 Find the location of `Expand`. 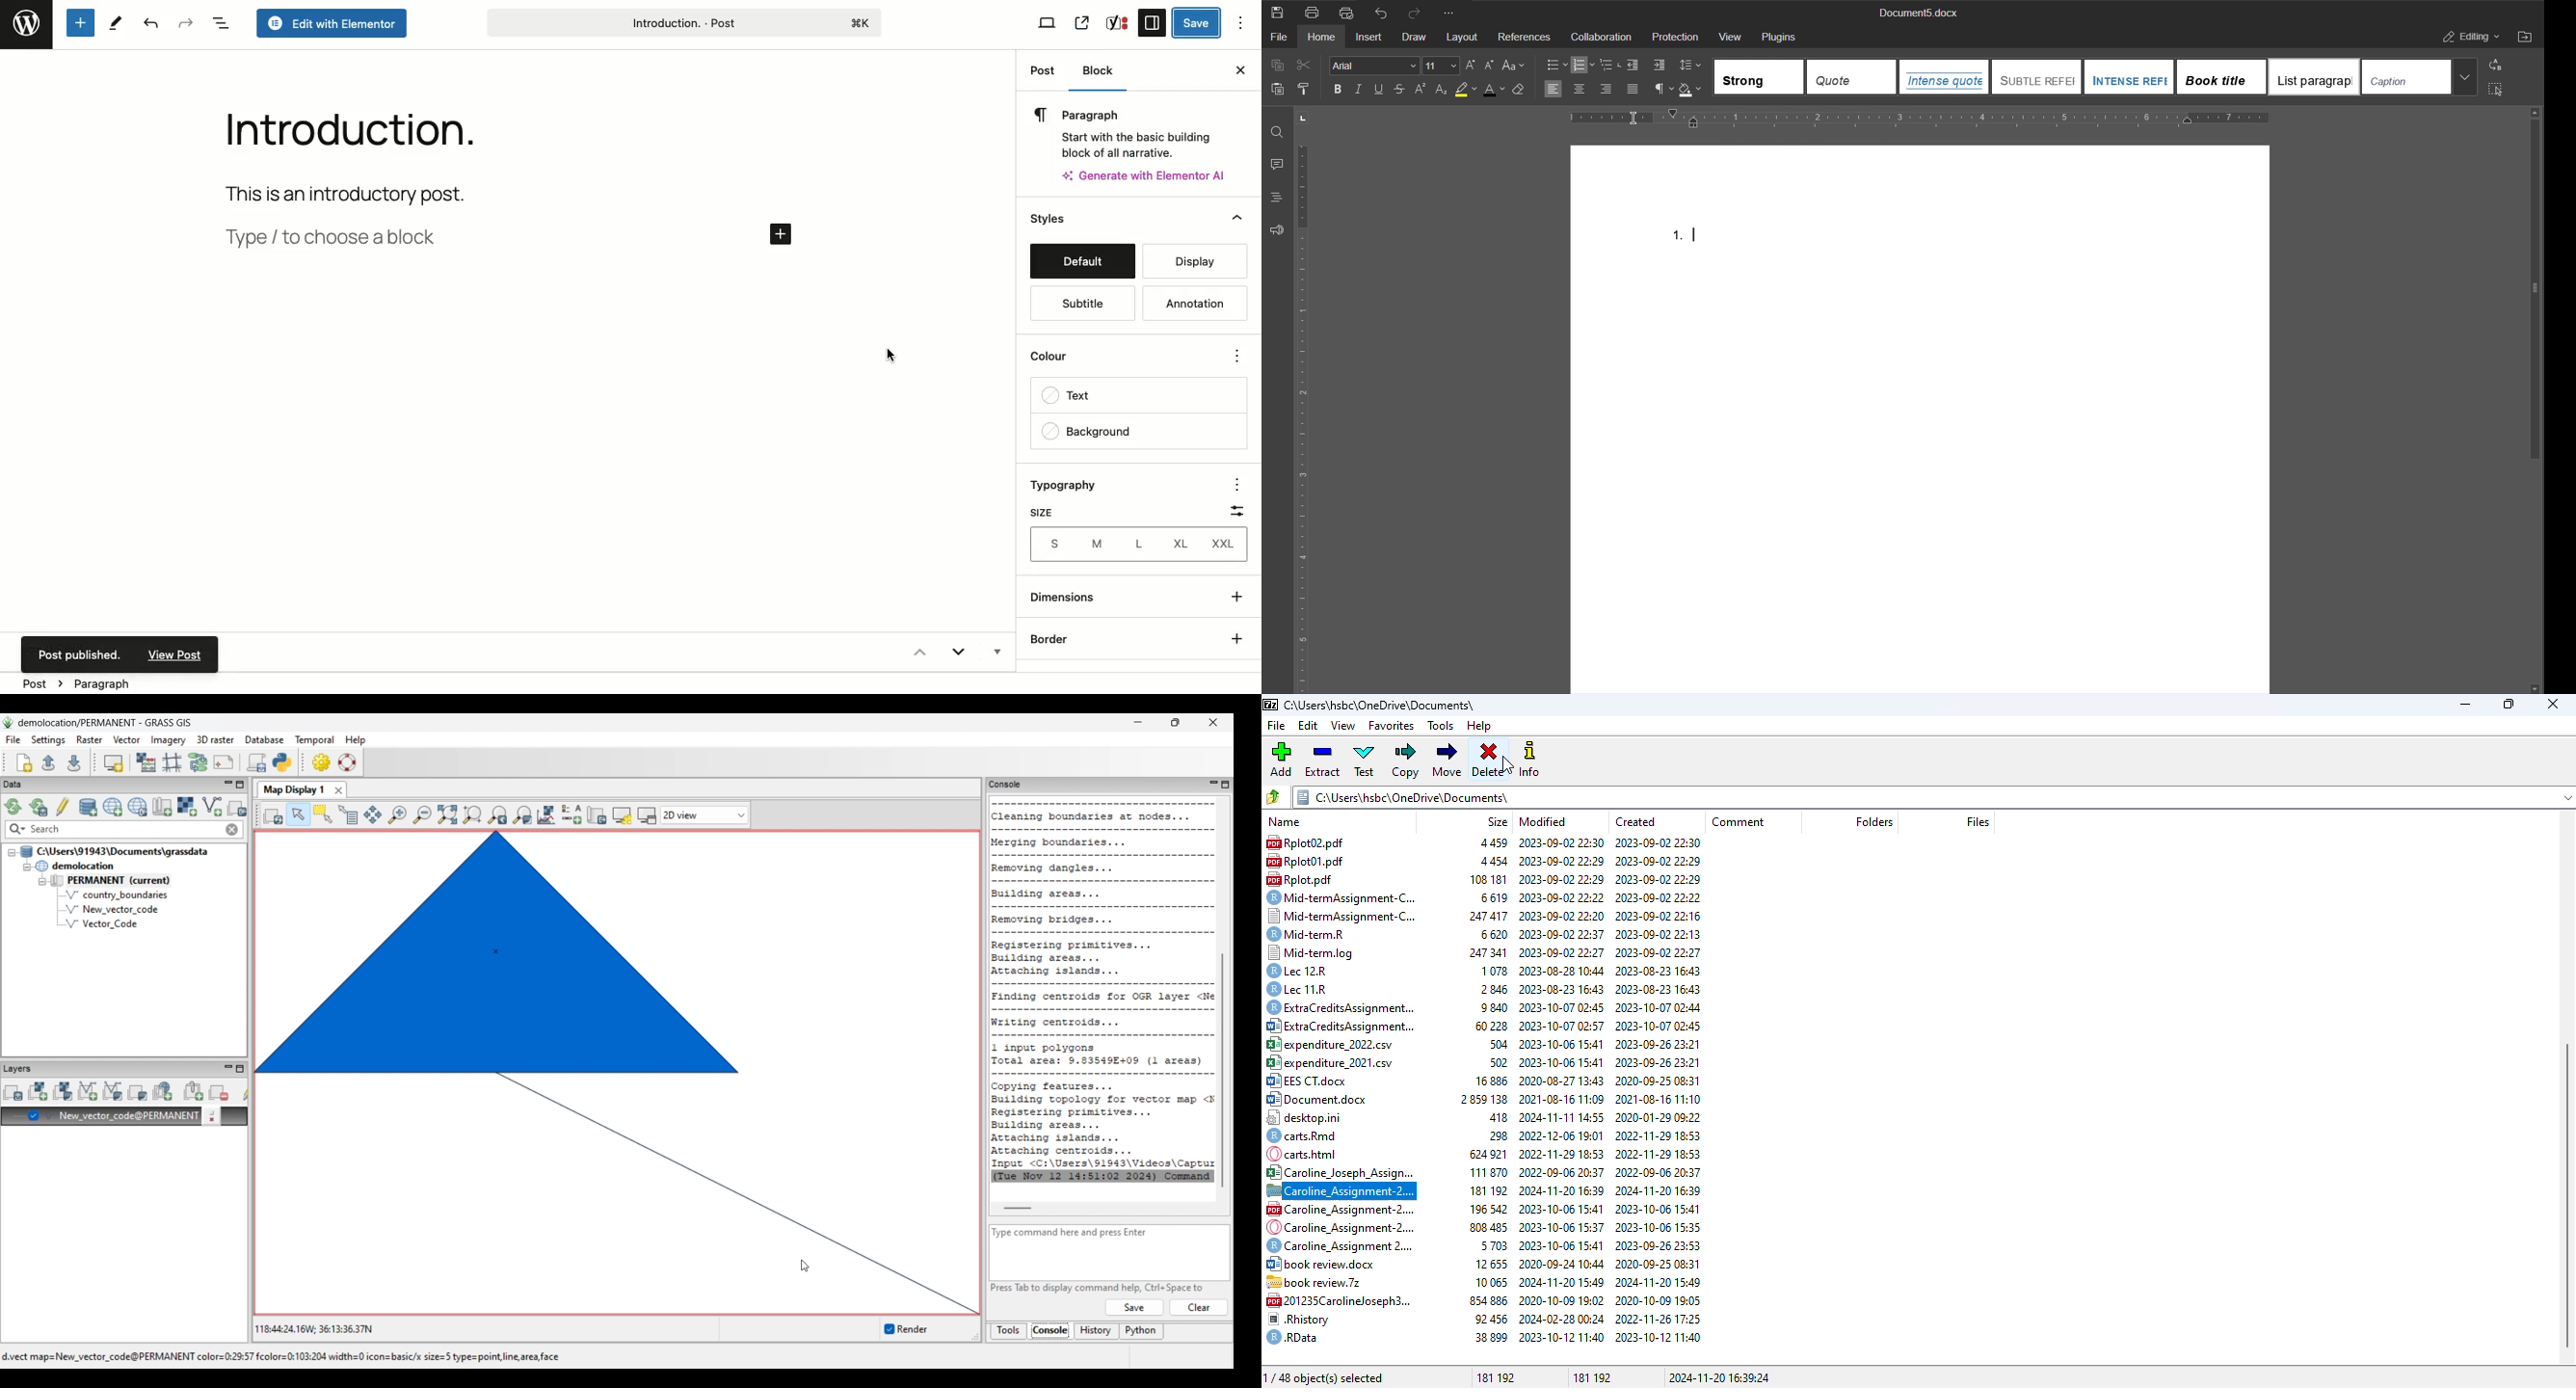

Expand is located at coordinates (958, 655).